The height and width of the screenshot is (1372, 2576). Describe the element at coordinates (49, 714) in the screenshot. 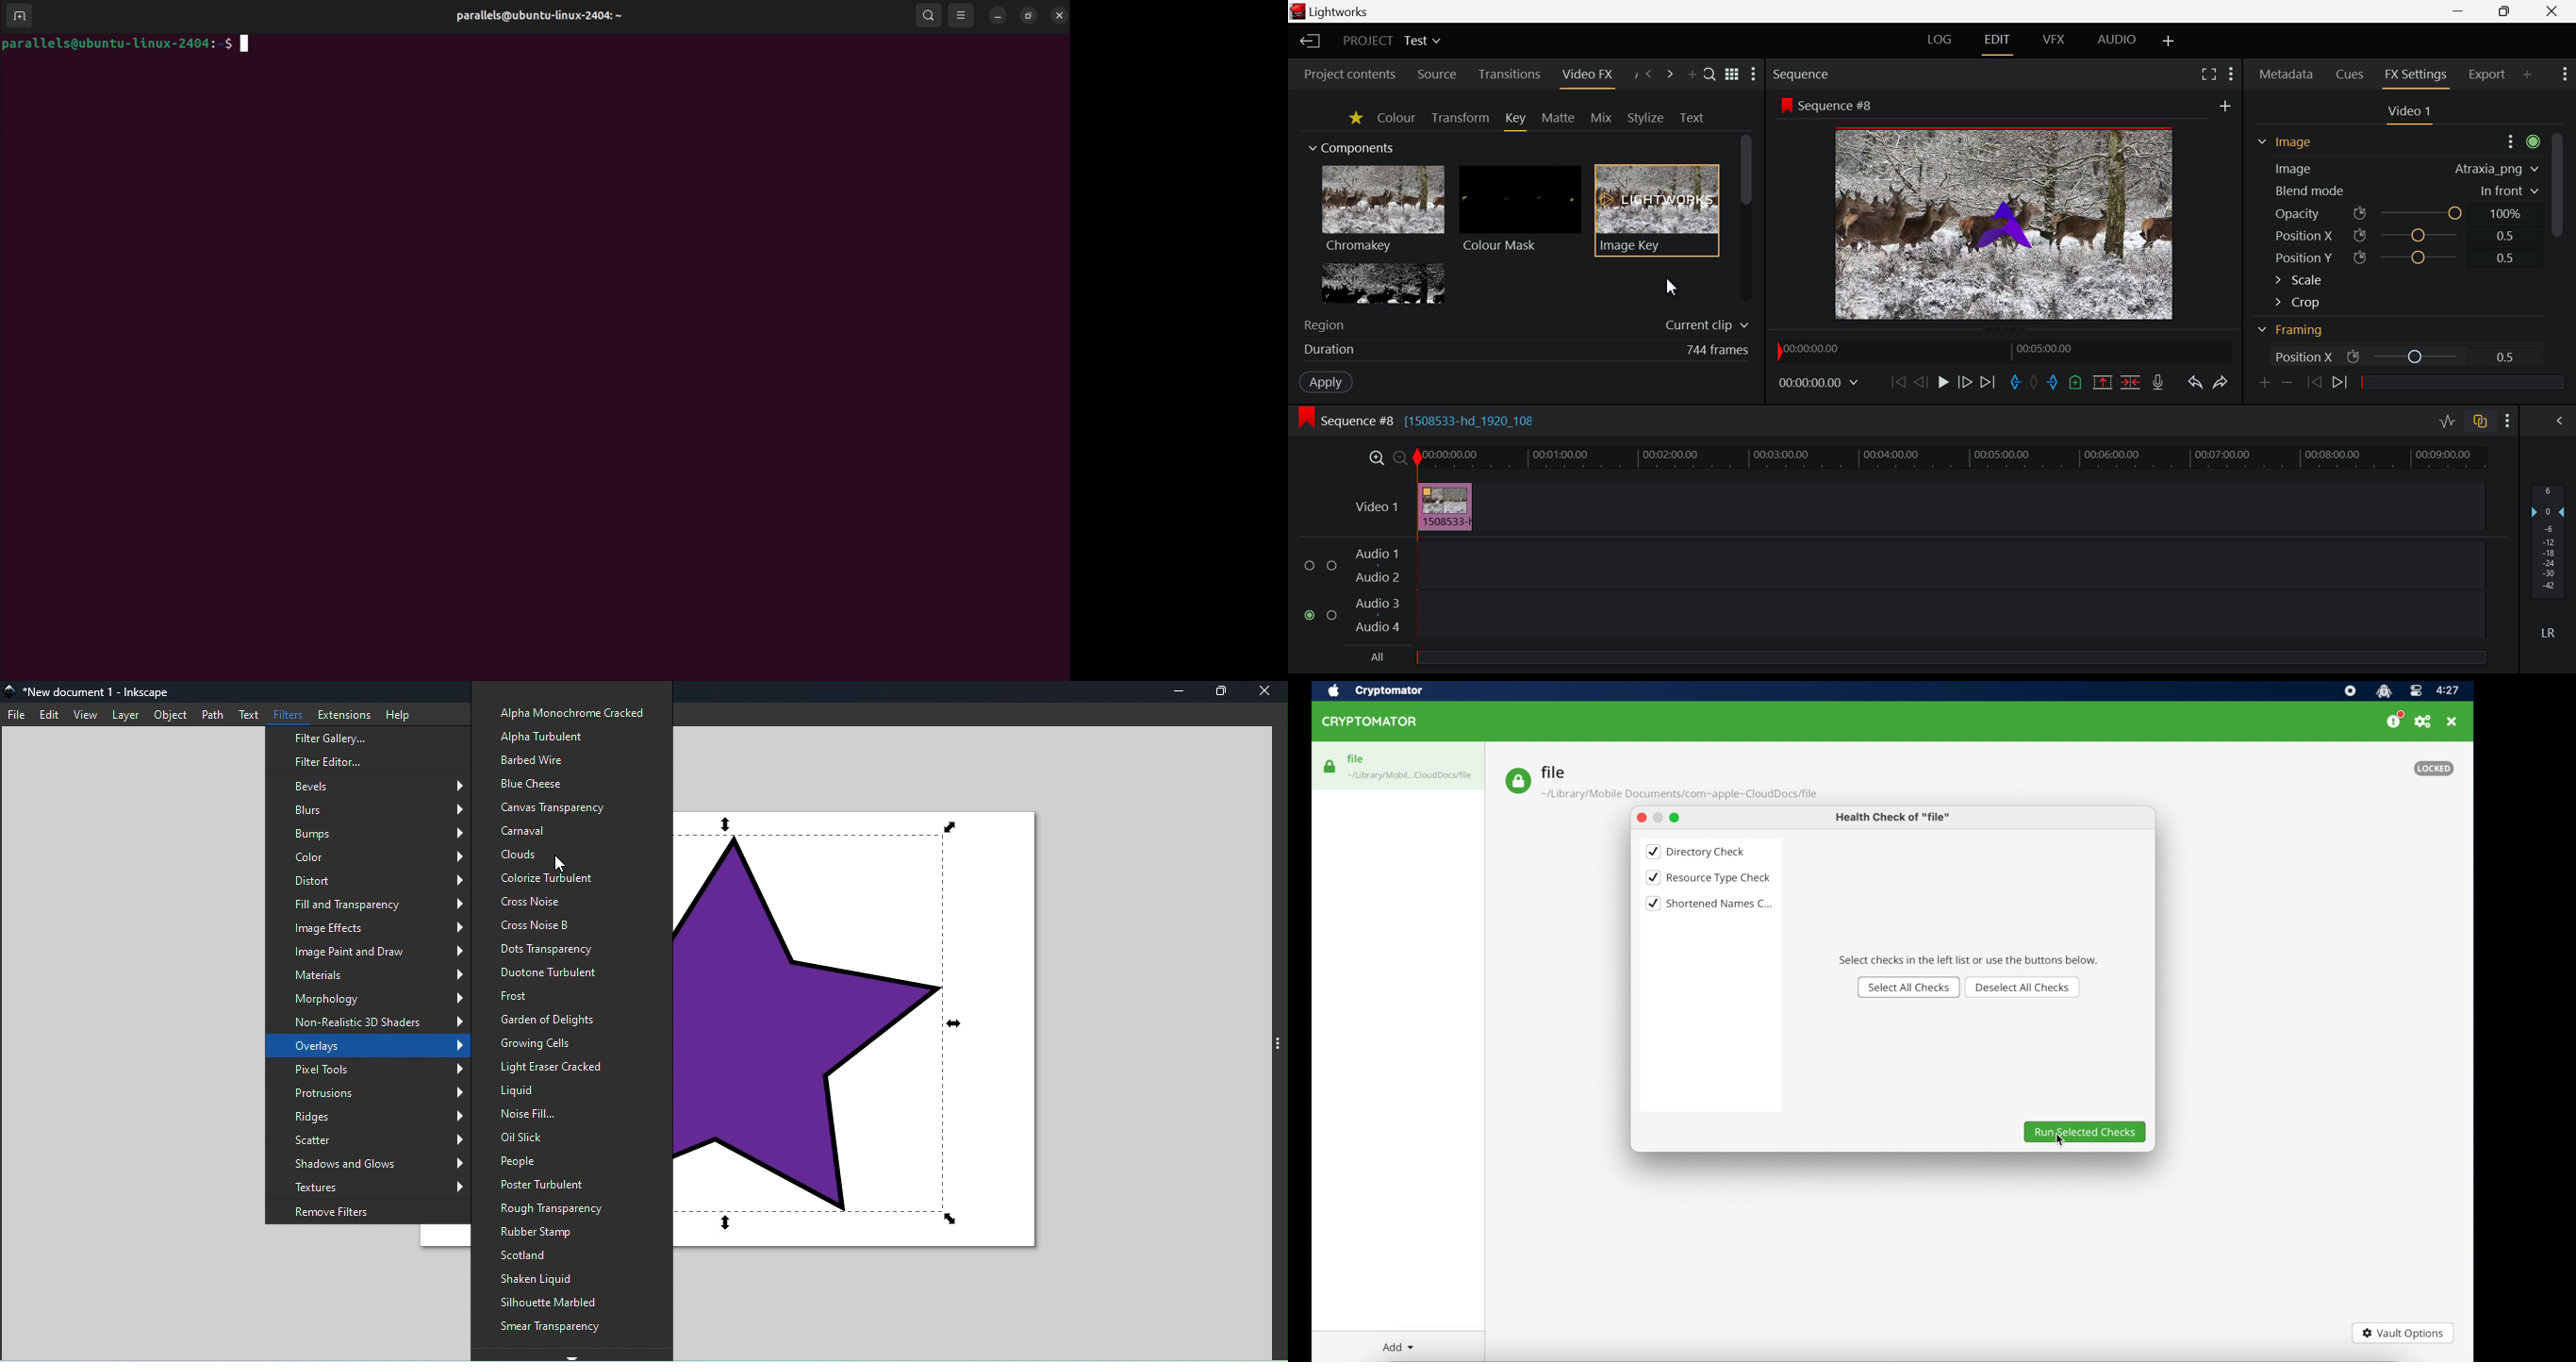

I see `Edit` at that location.